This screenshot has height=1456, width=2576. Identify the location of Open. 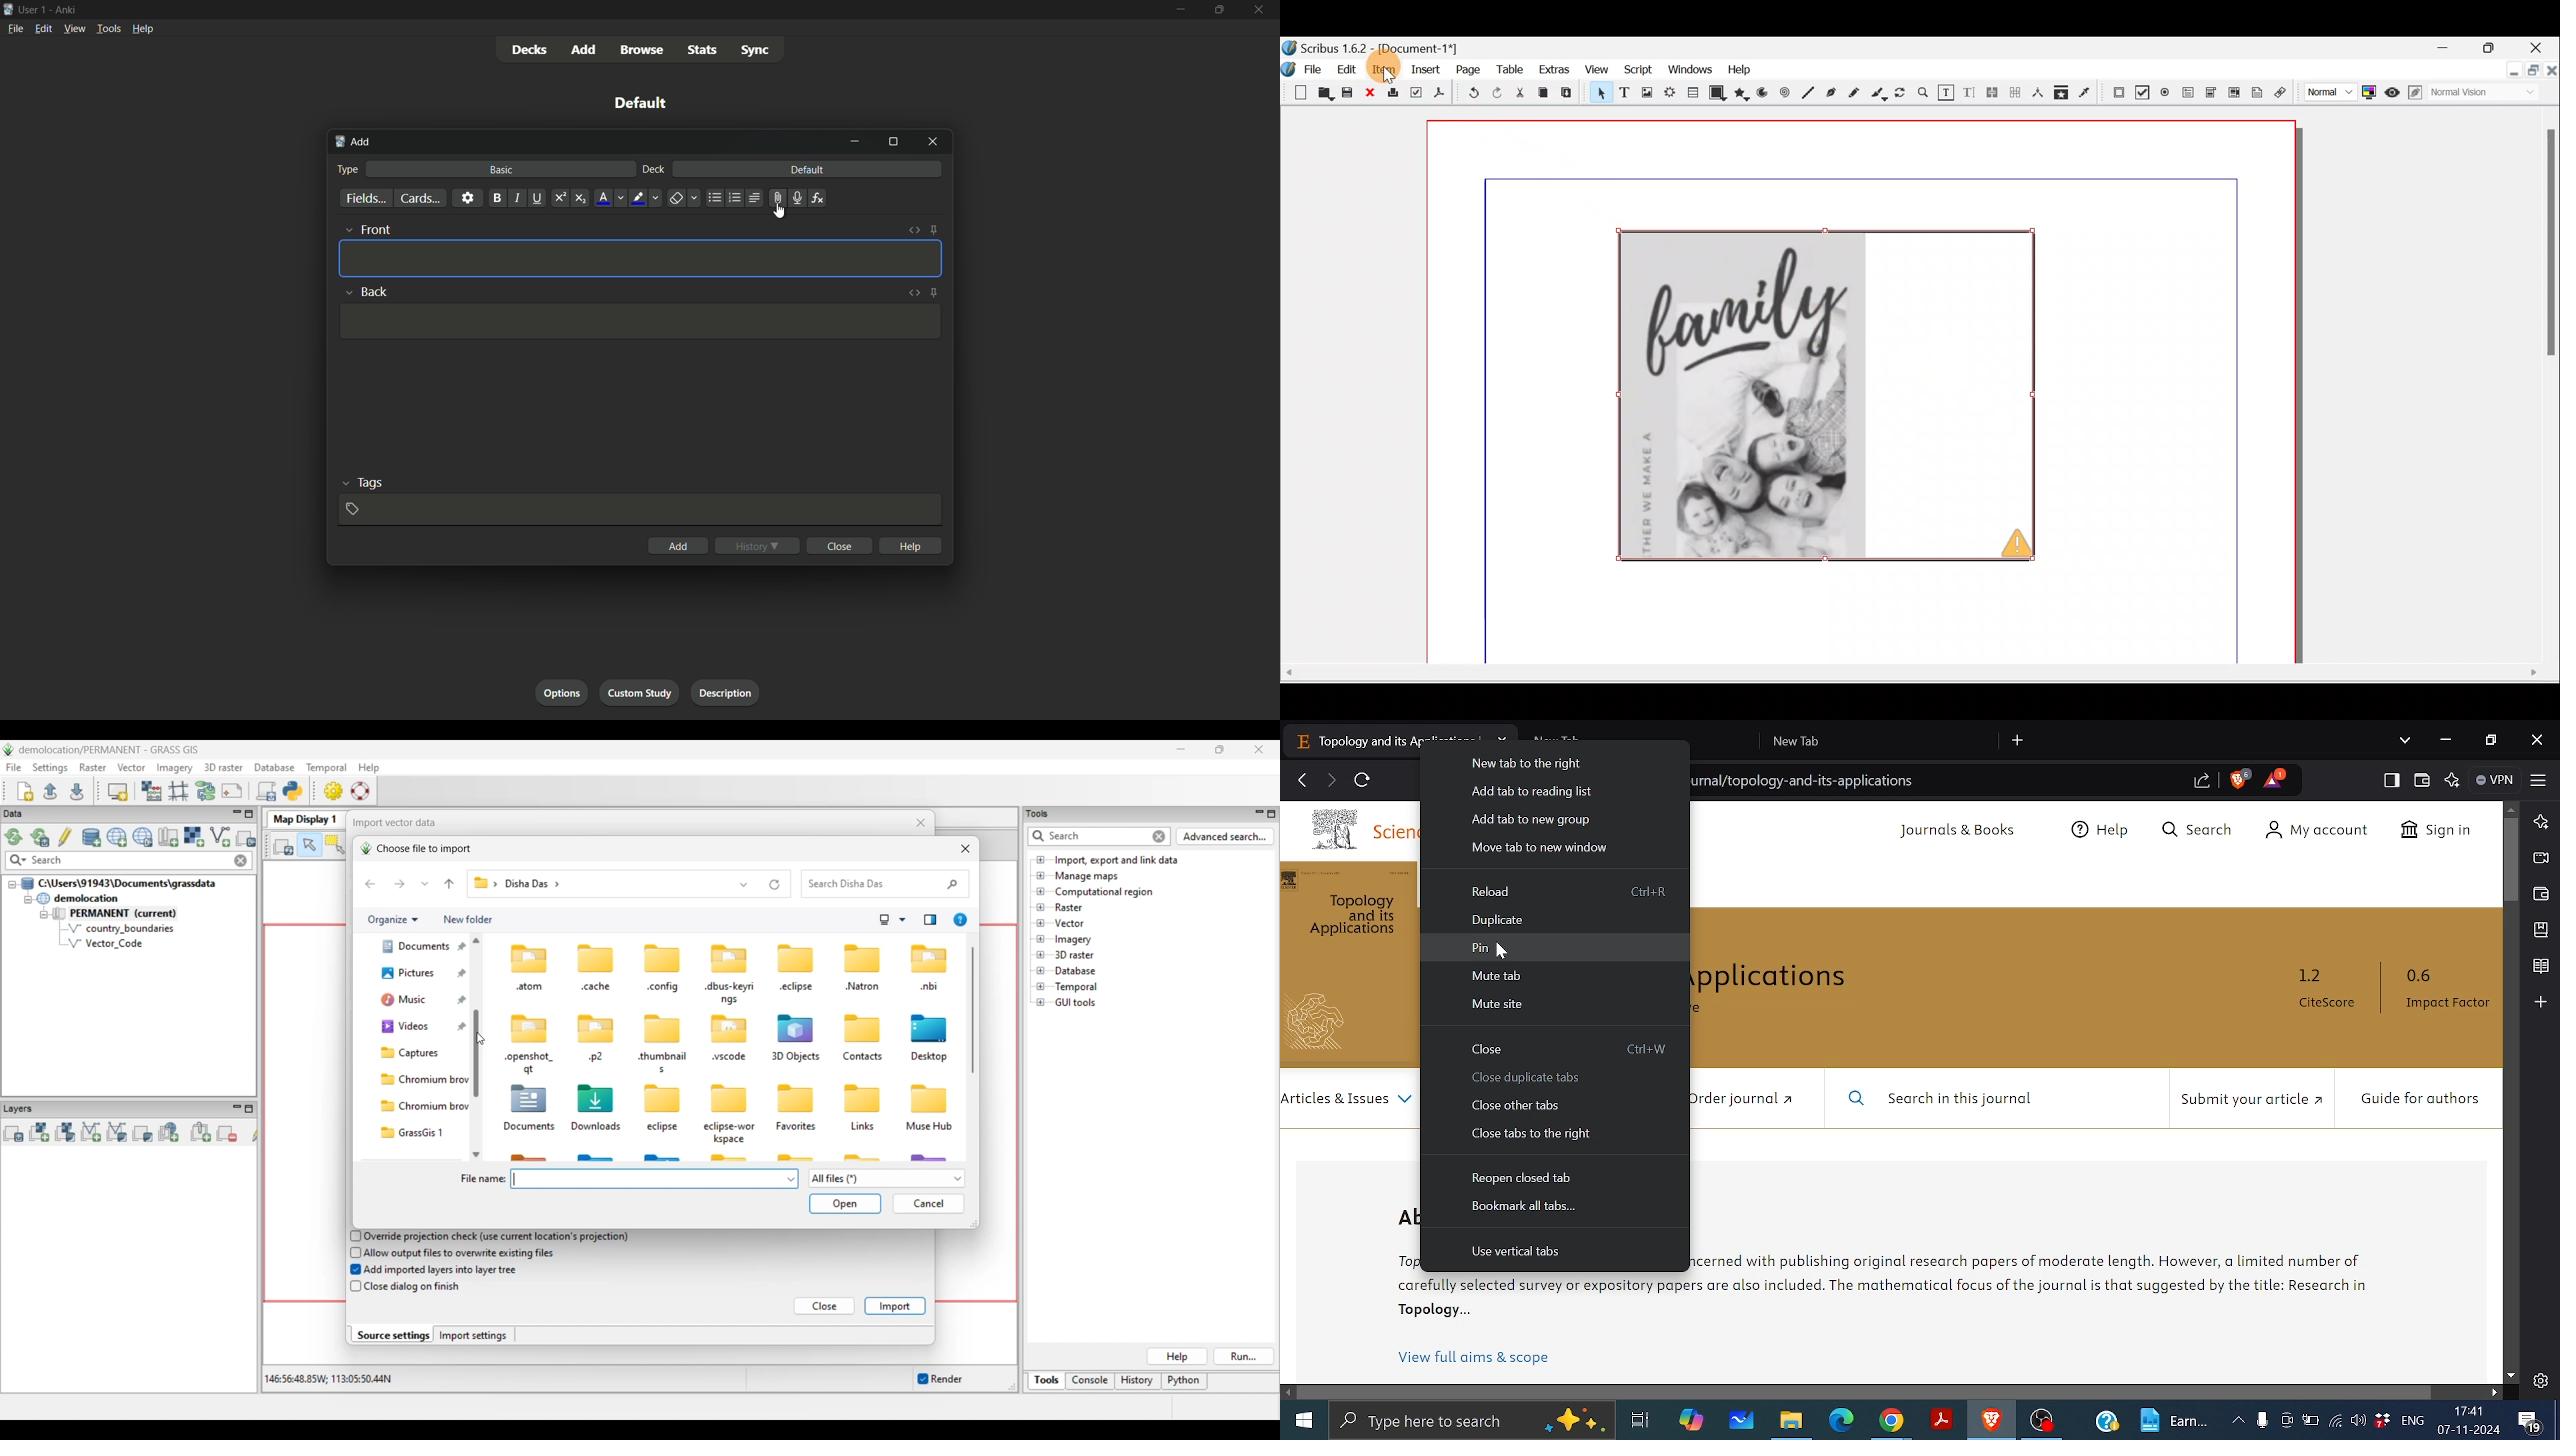
(1326, 95).